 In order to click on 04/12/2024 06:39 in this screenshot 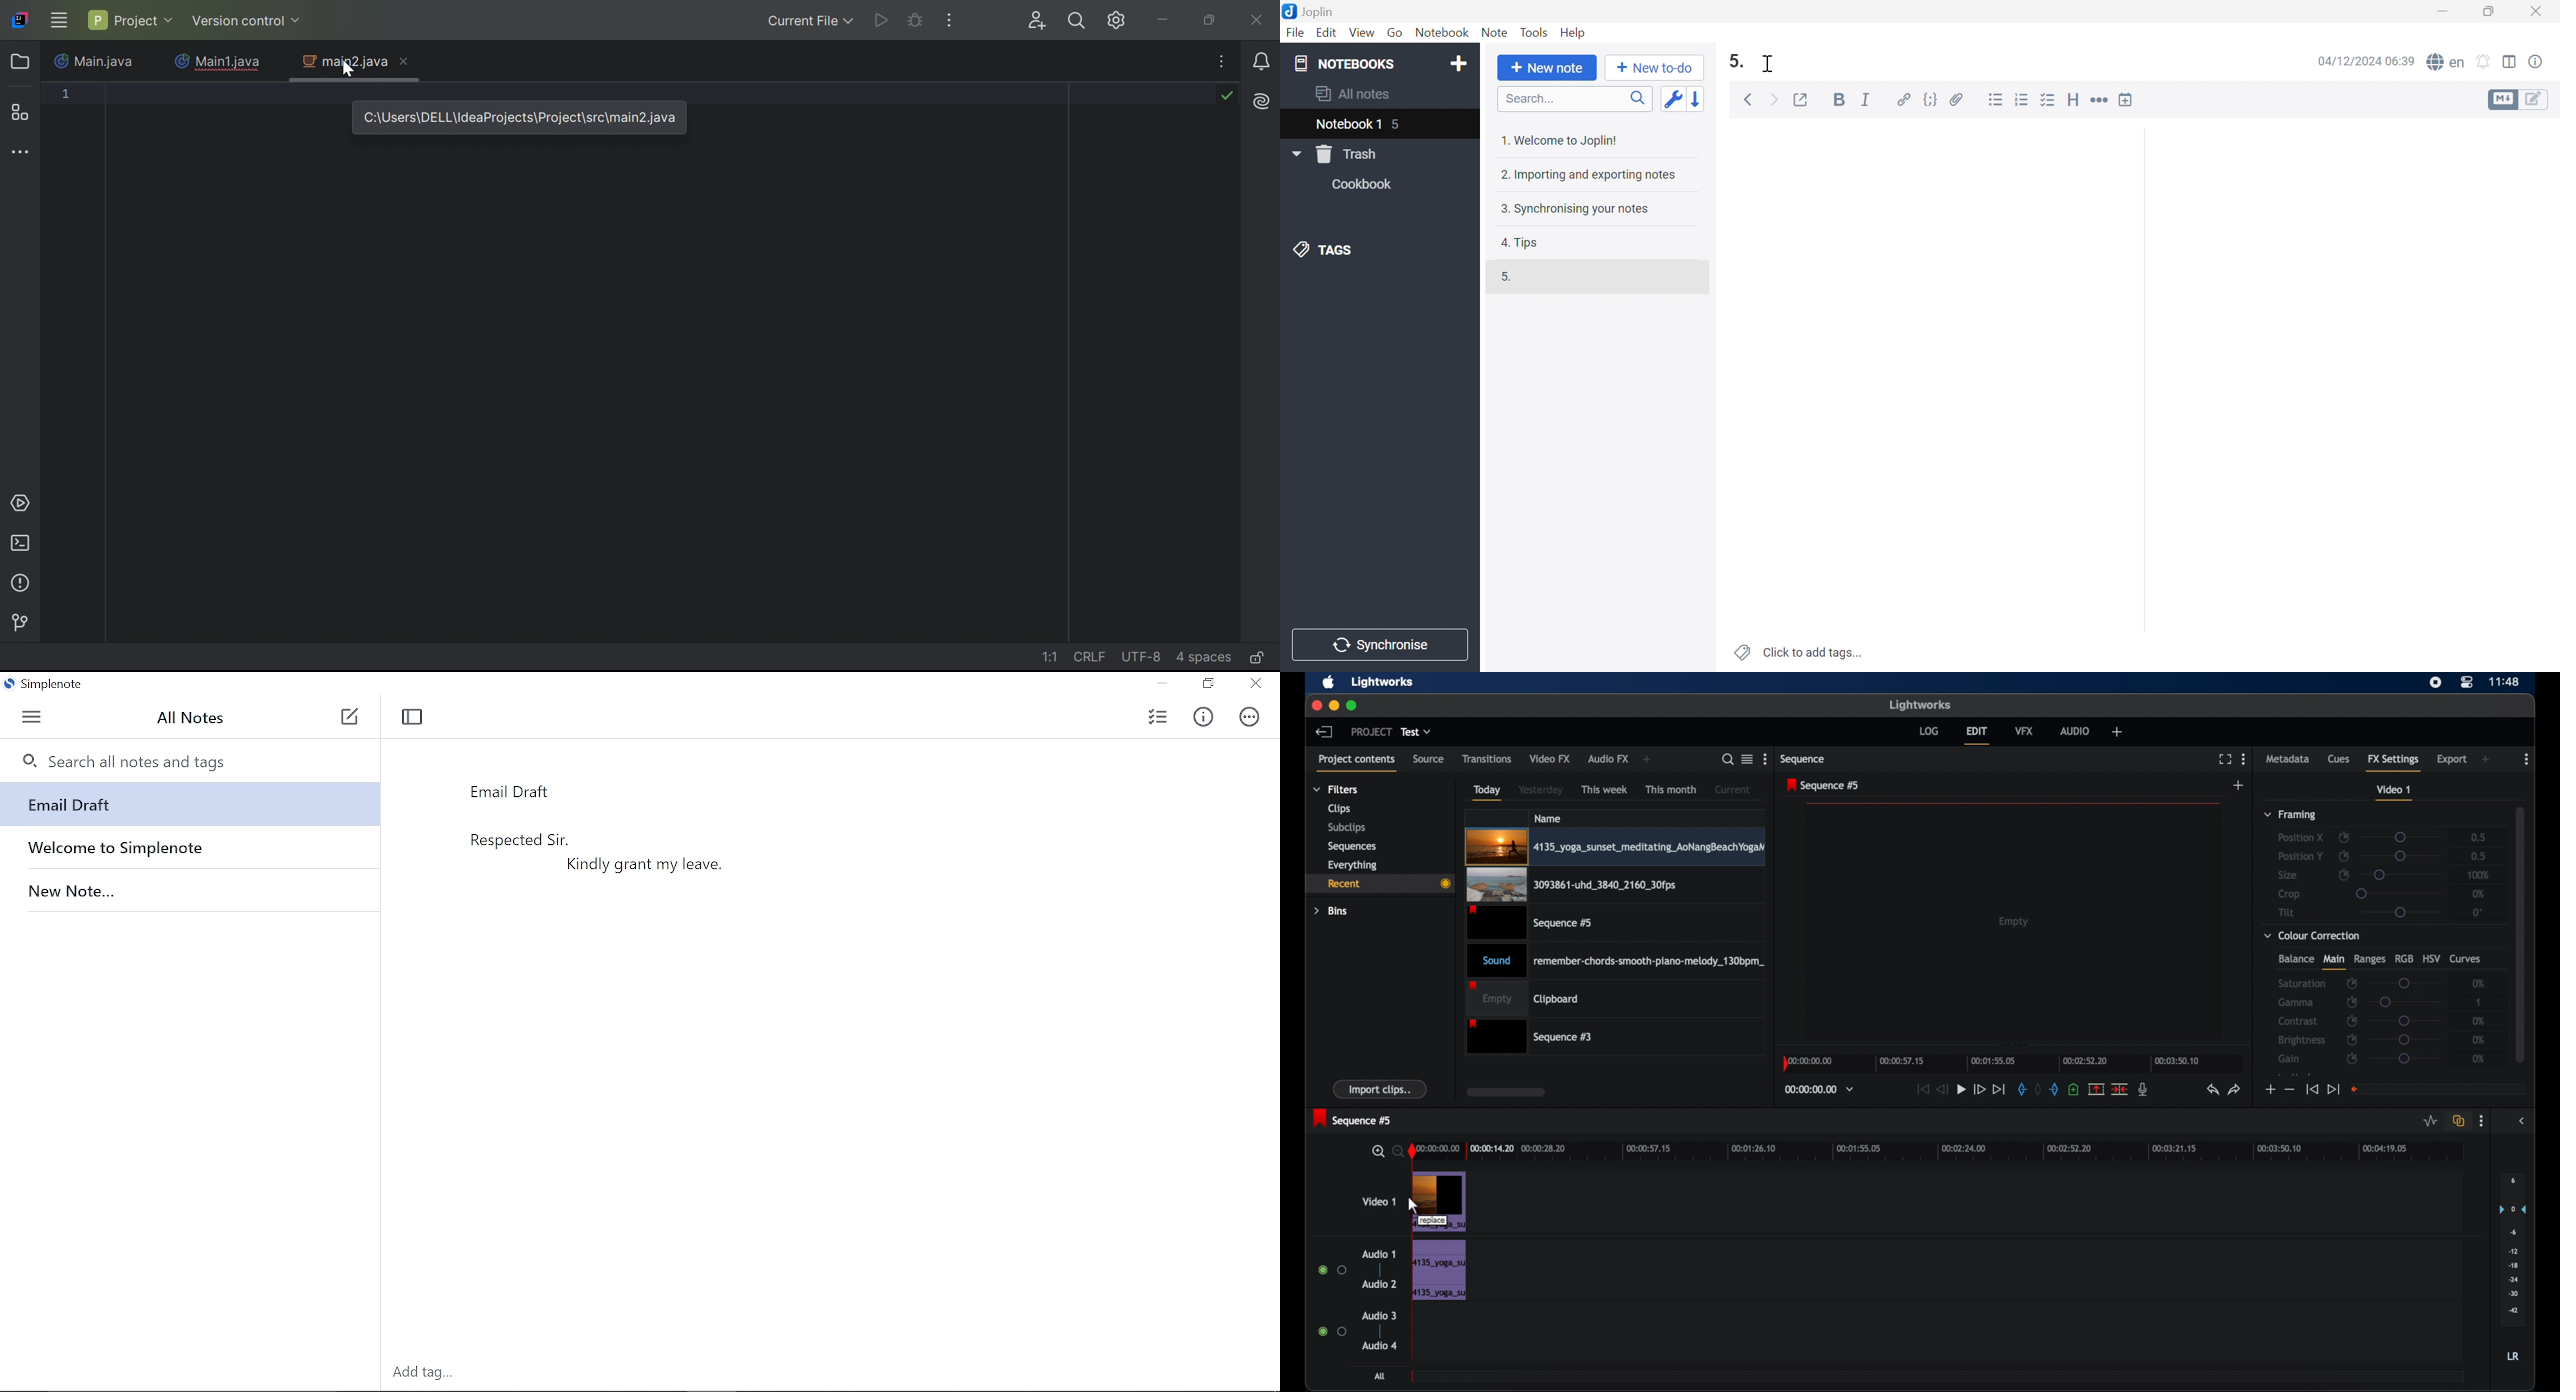, I will do `click(2363, 63)`.